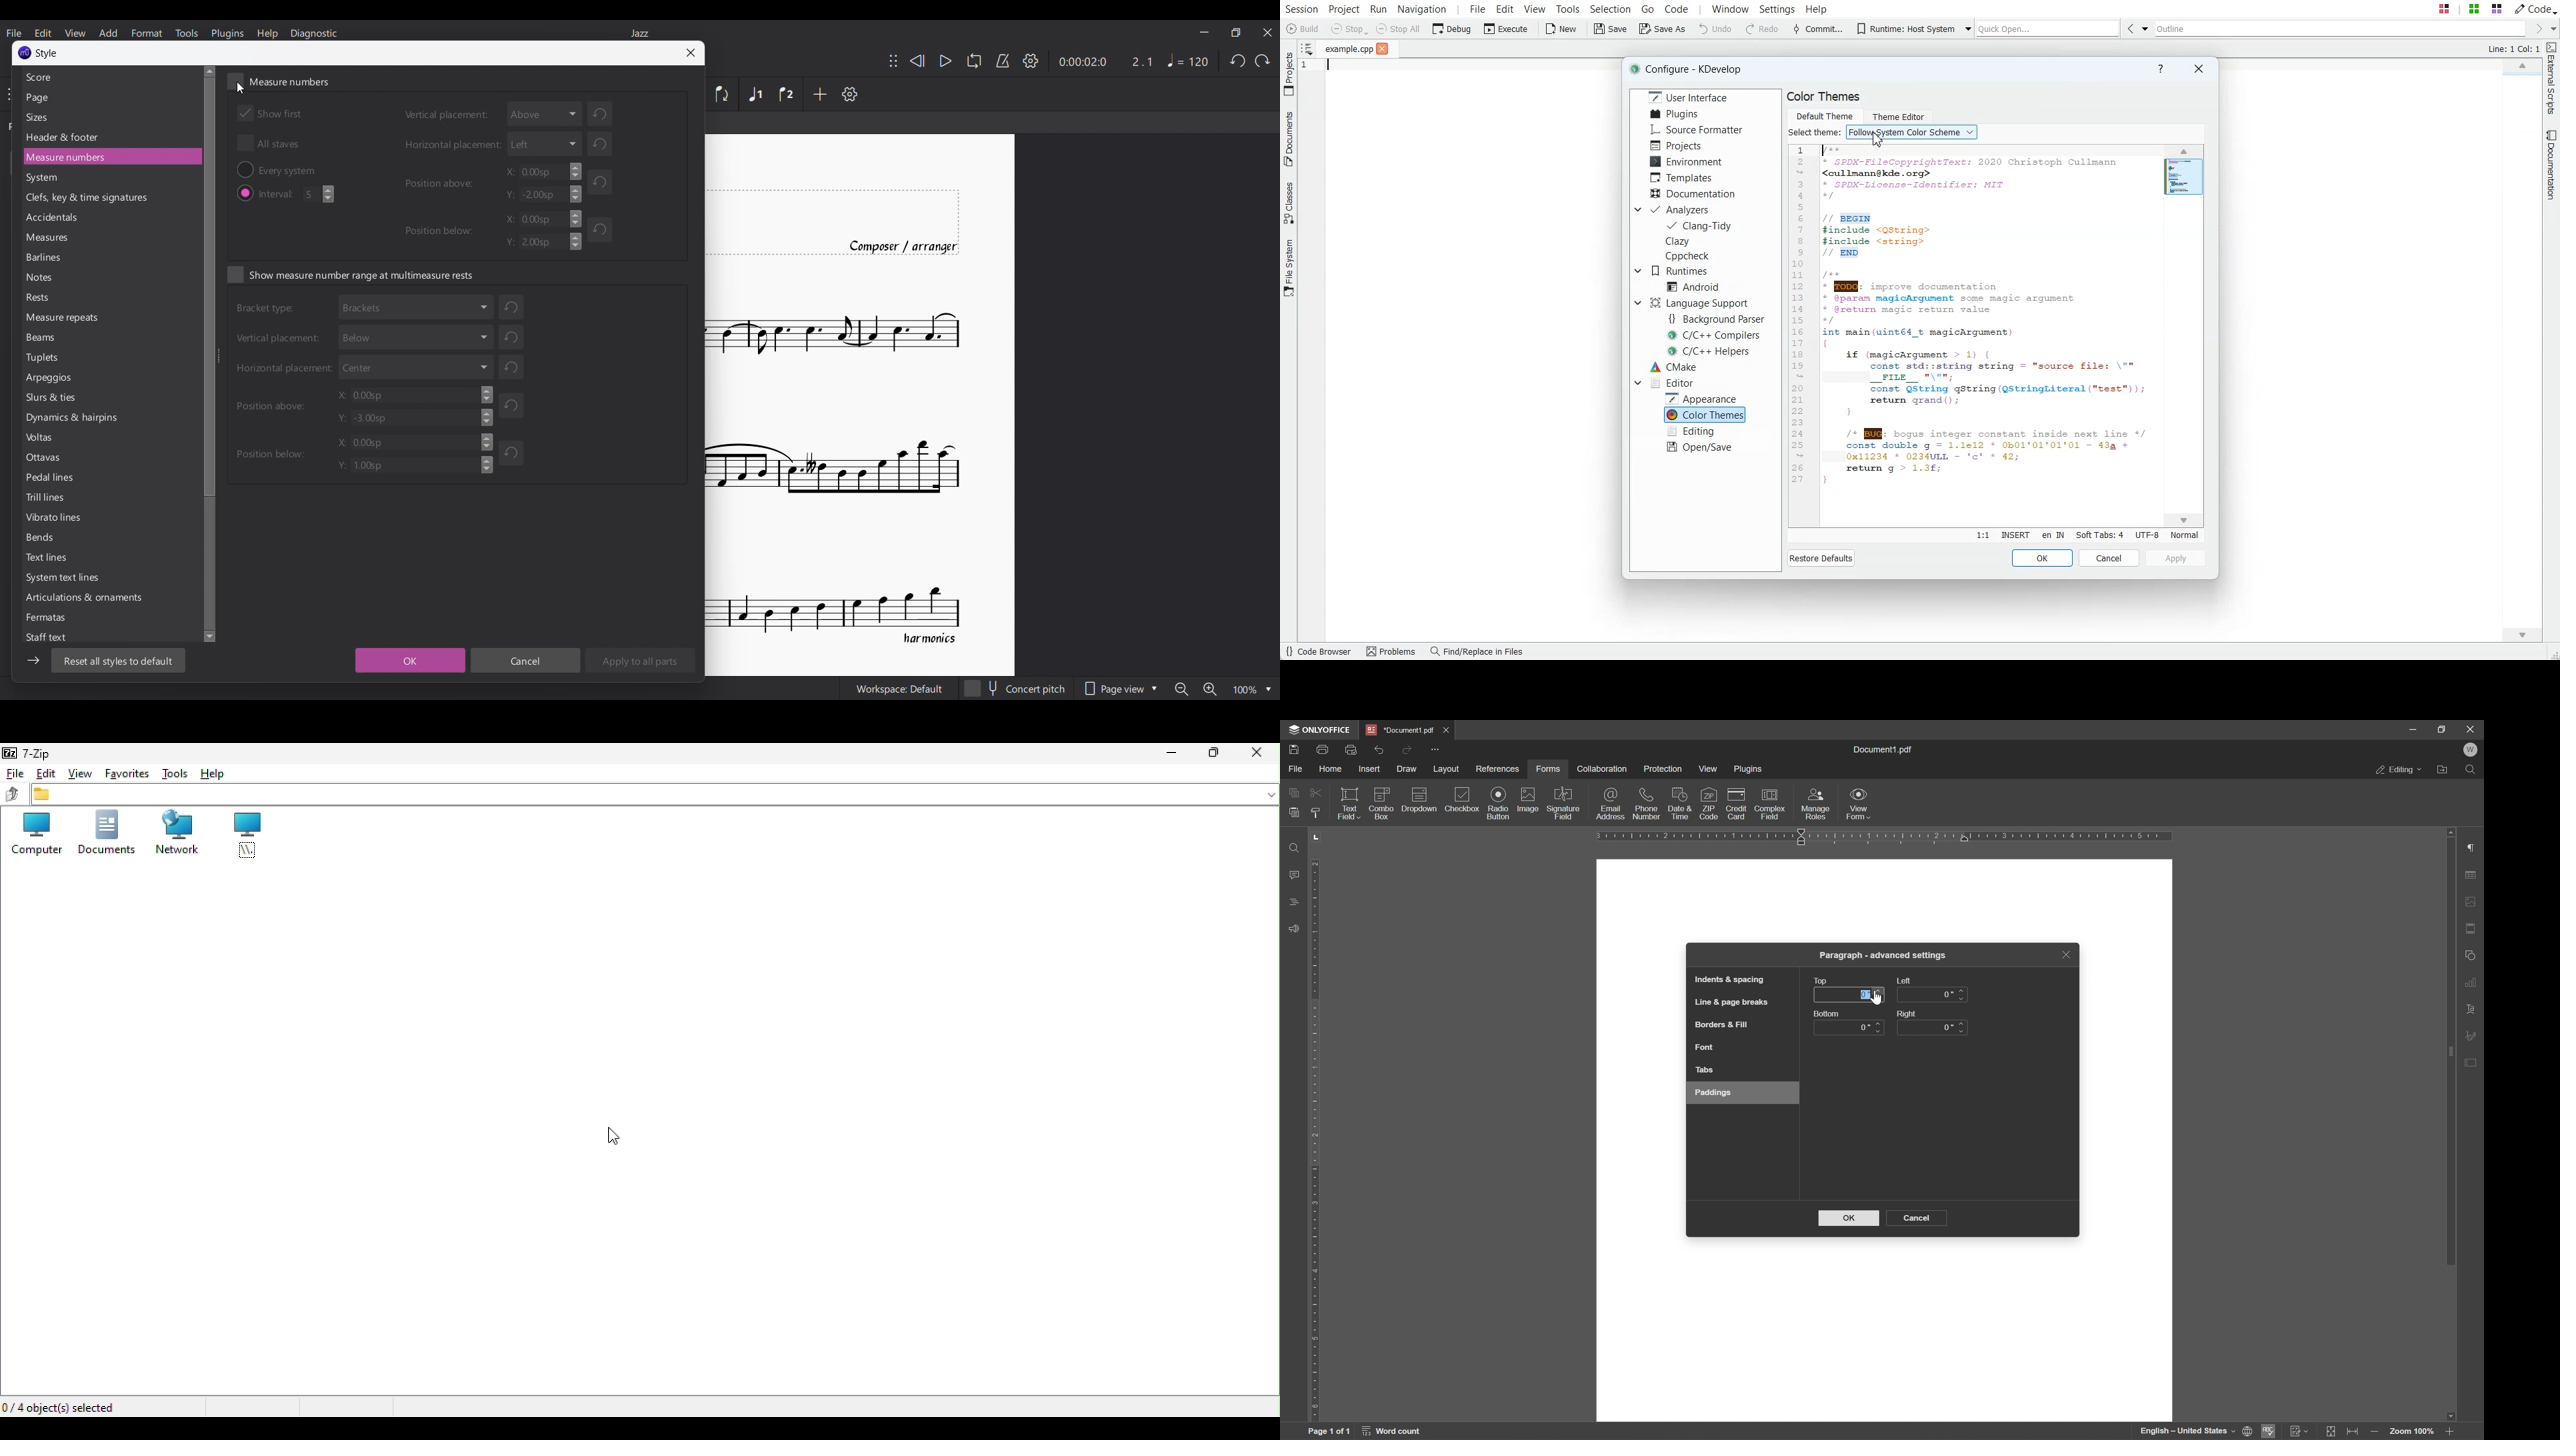  Describe the element at coordinates (1551, 768) in the screenshot. I see `forms` at that location.